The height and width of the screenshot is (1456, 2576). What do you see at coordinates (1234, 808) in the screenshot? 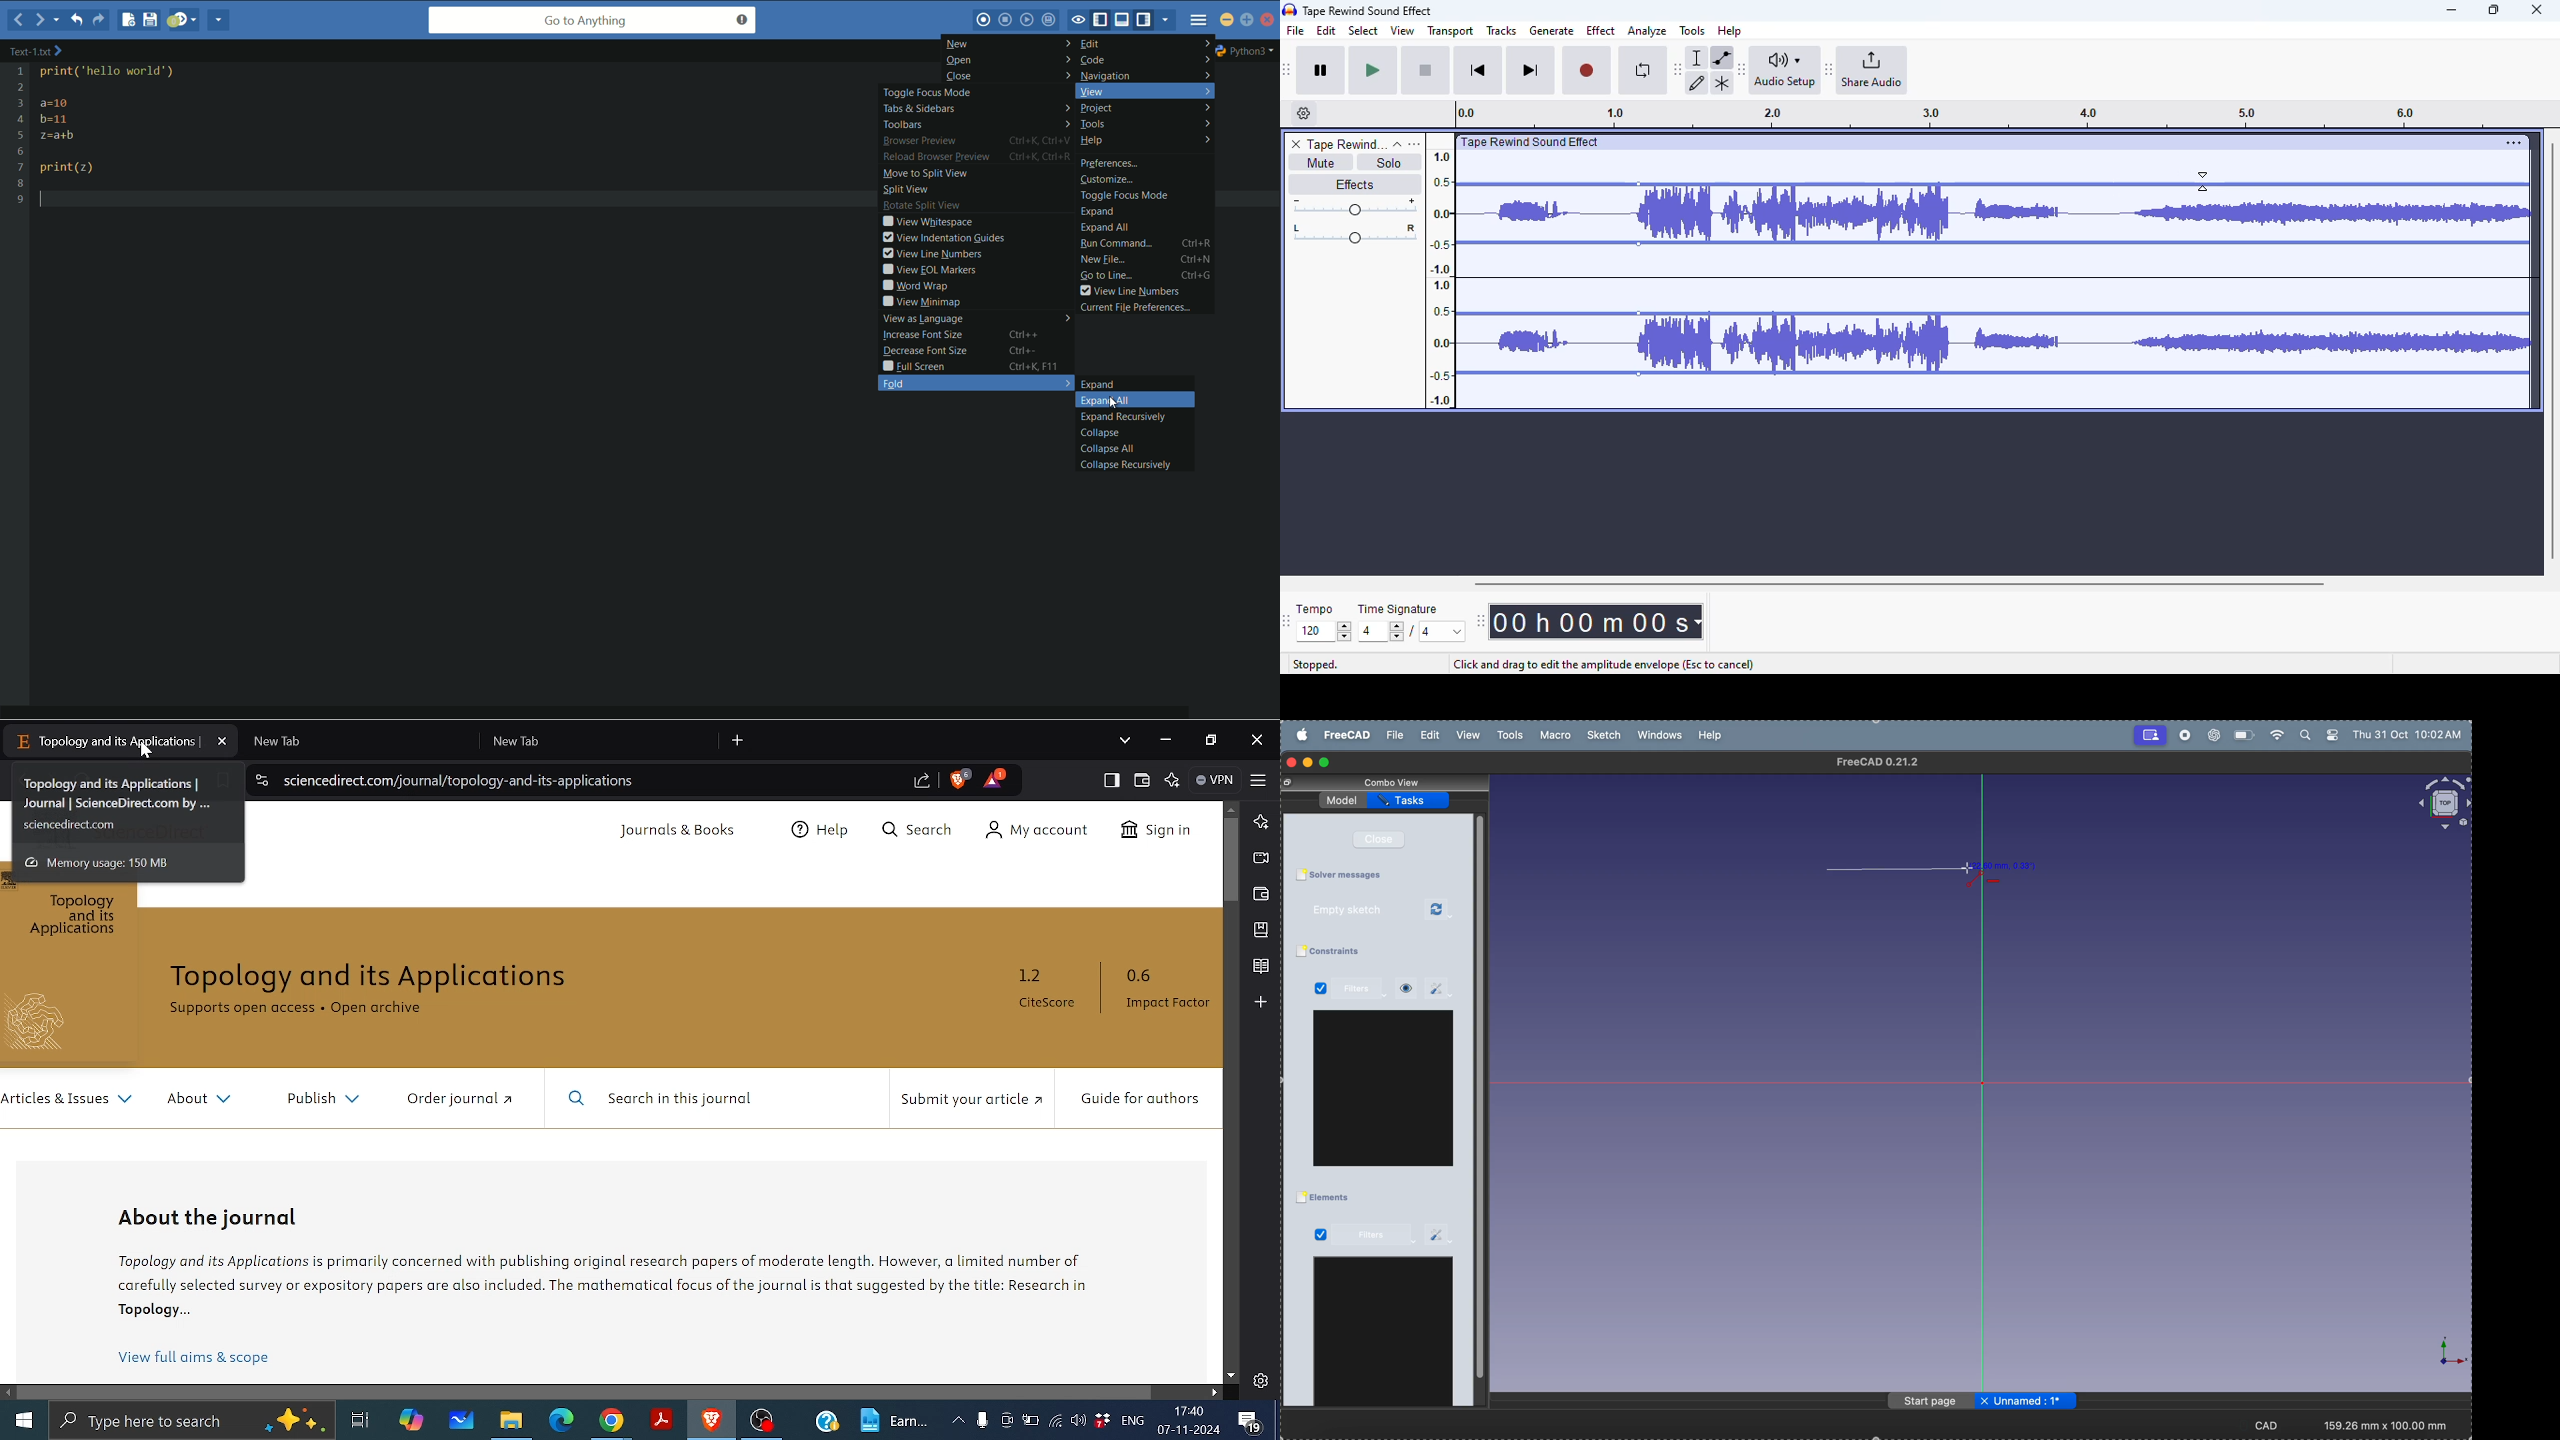
I see `Move up` at bounding box center [1234, 808].